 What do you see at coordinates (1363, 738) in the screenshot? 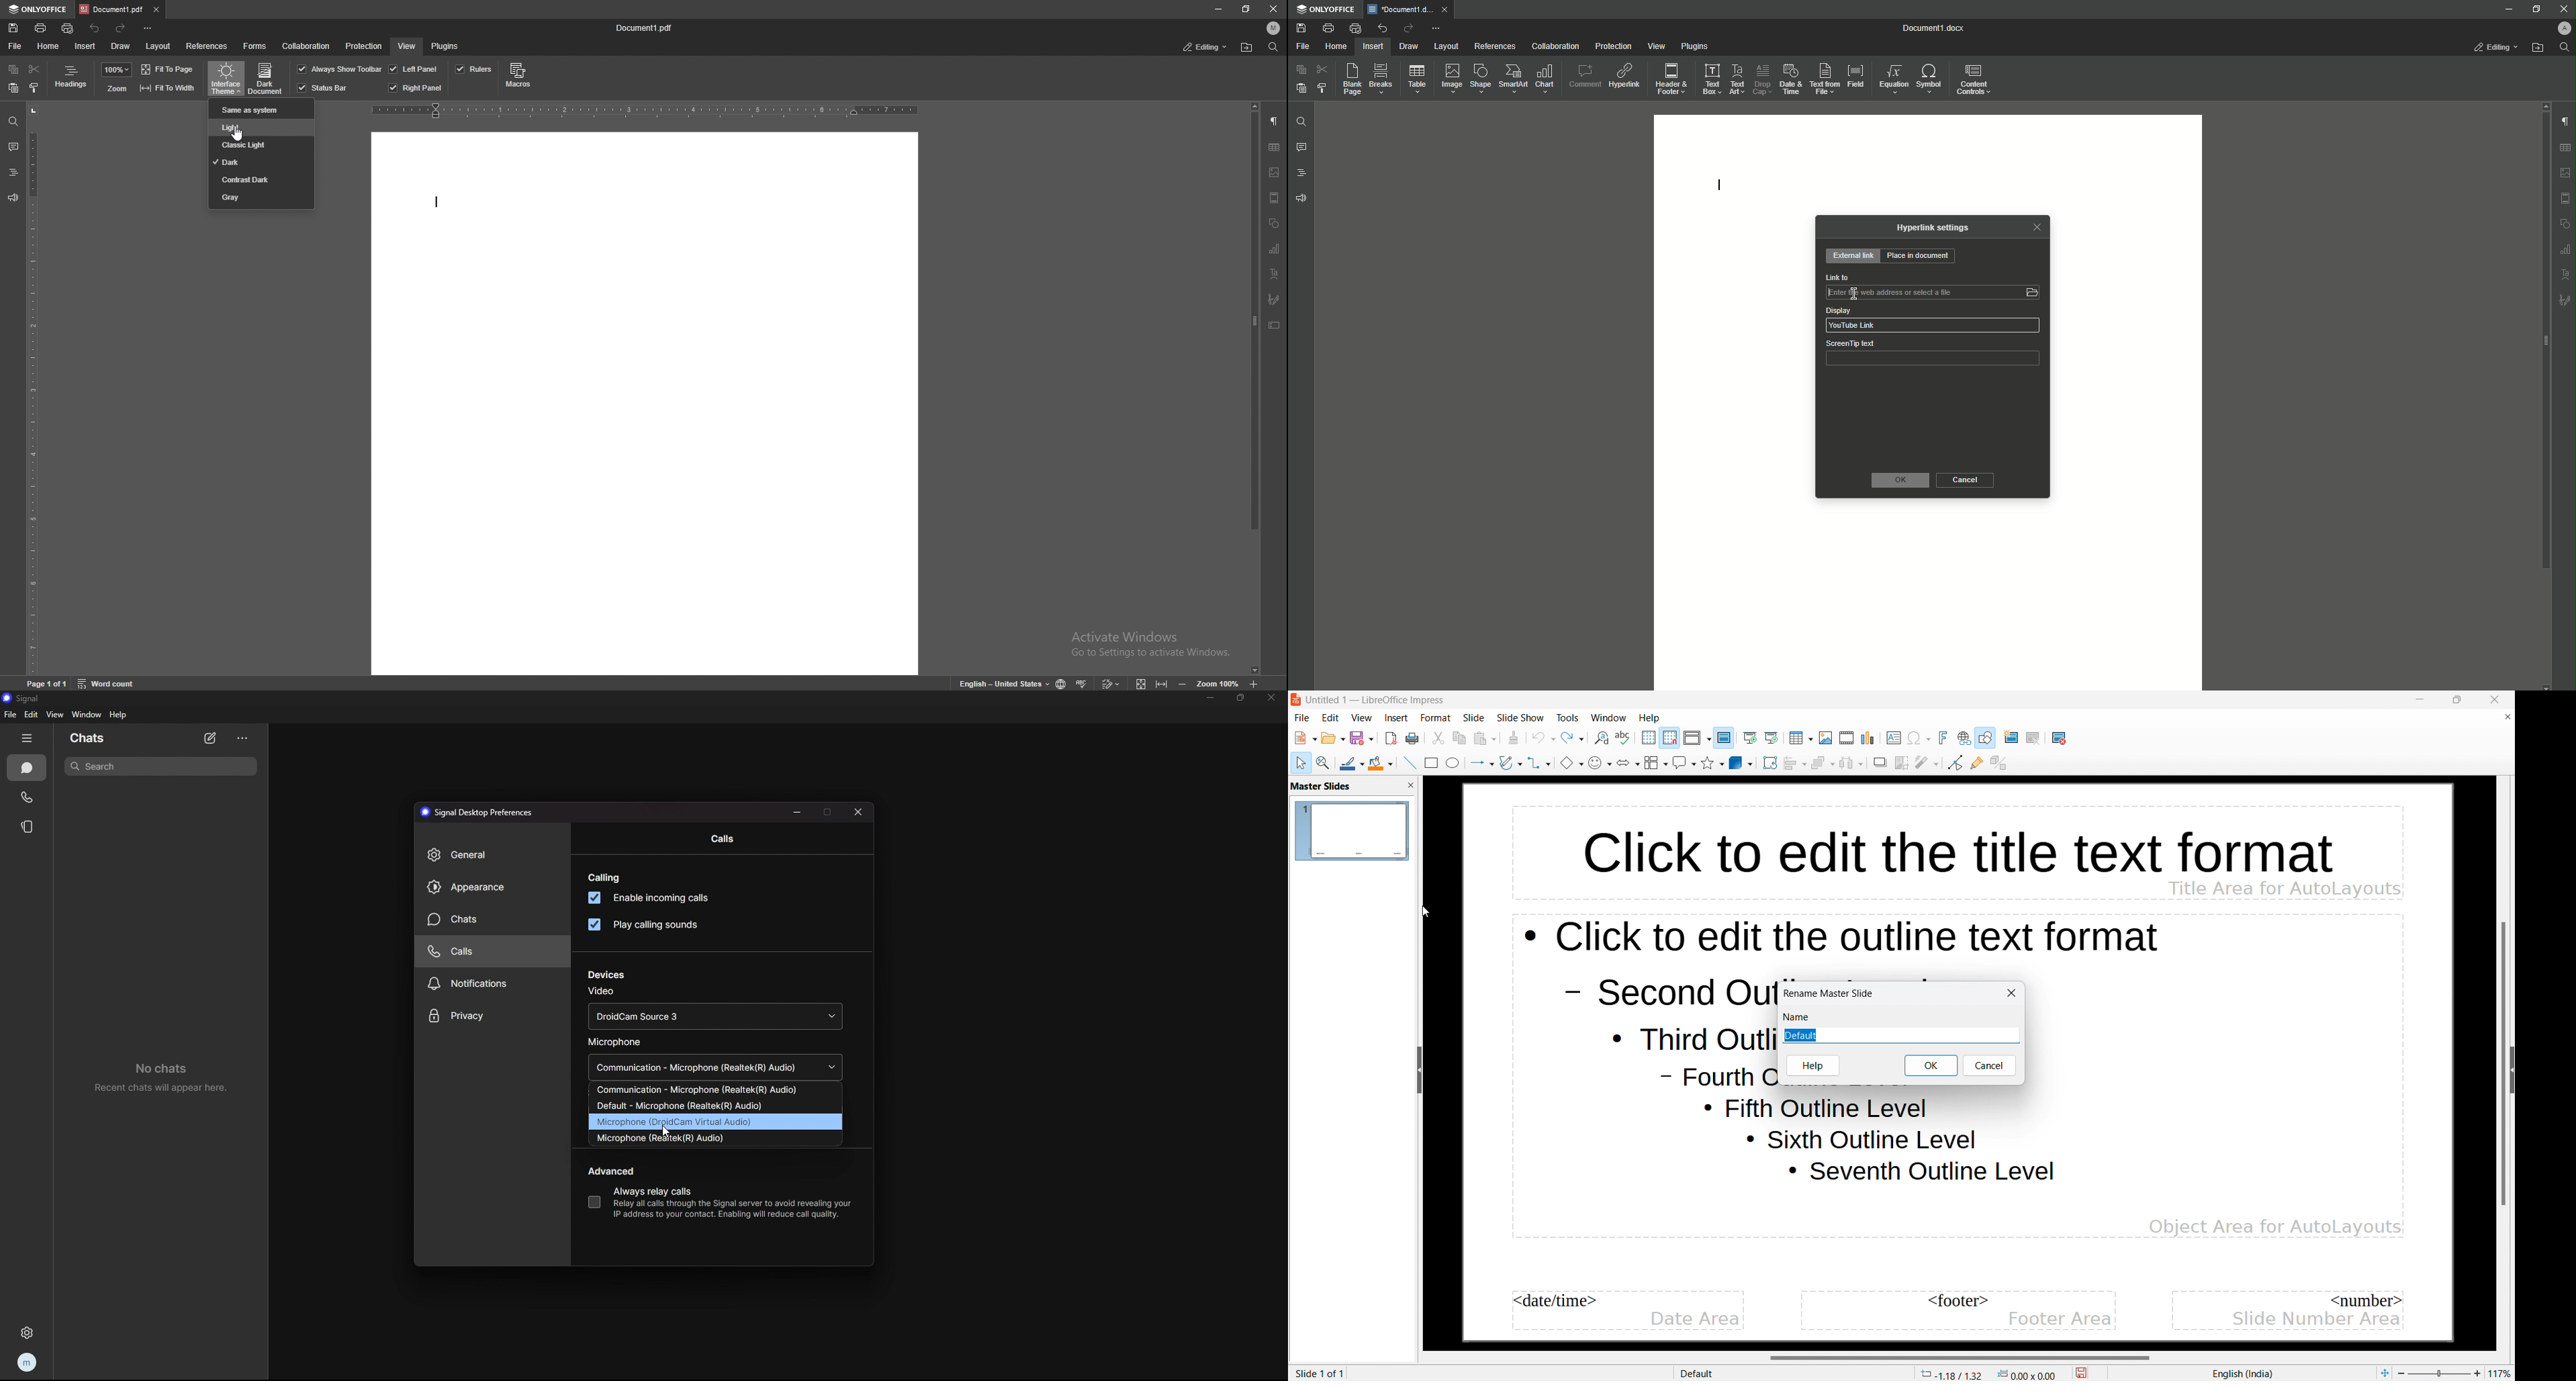
I see `save` at bounding box center [1363, 738].